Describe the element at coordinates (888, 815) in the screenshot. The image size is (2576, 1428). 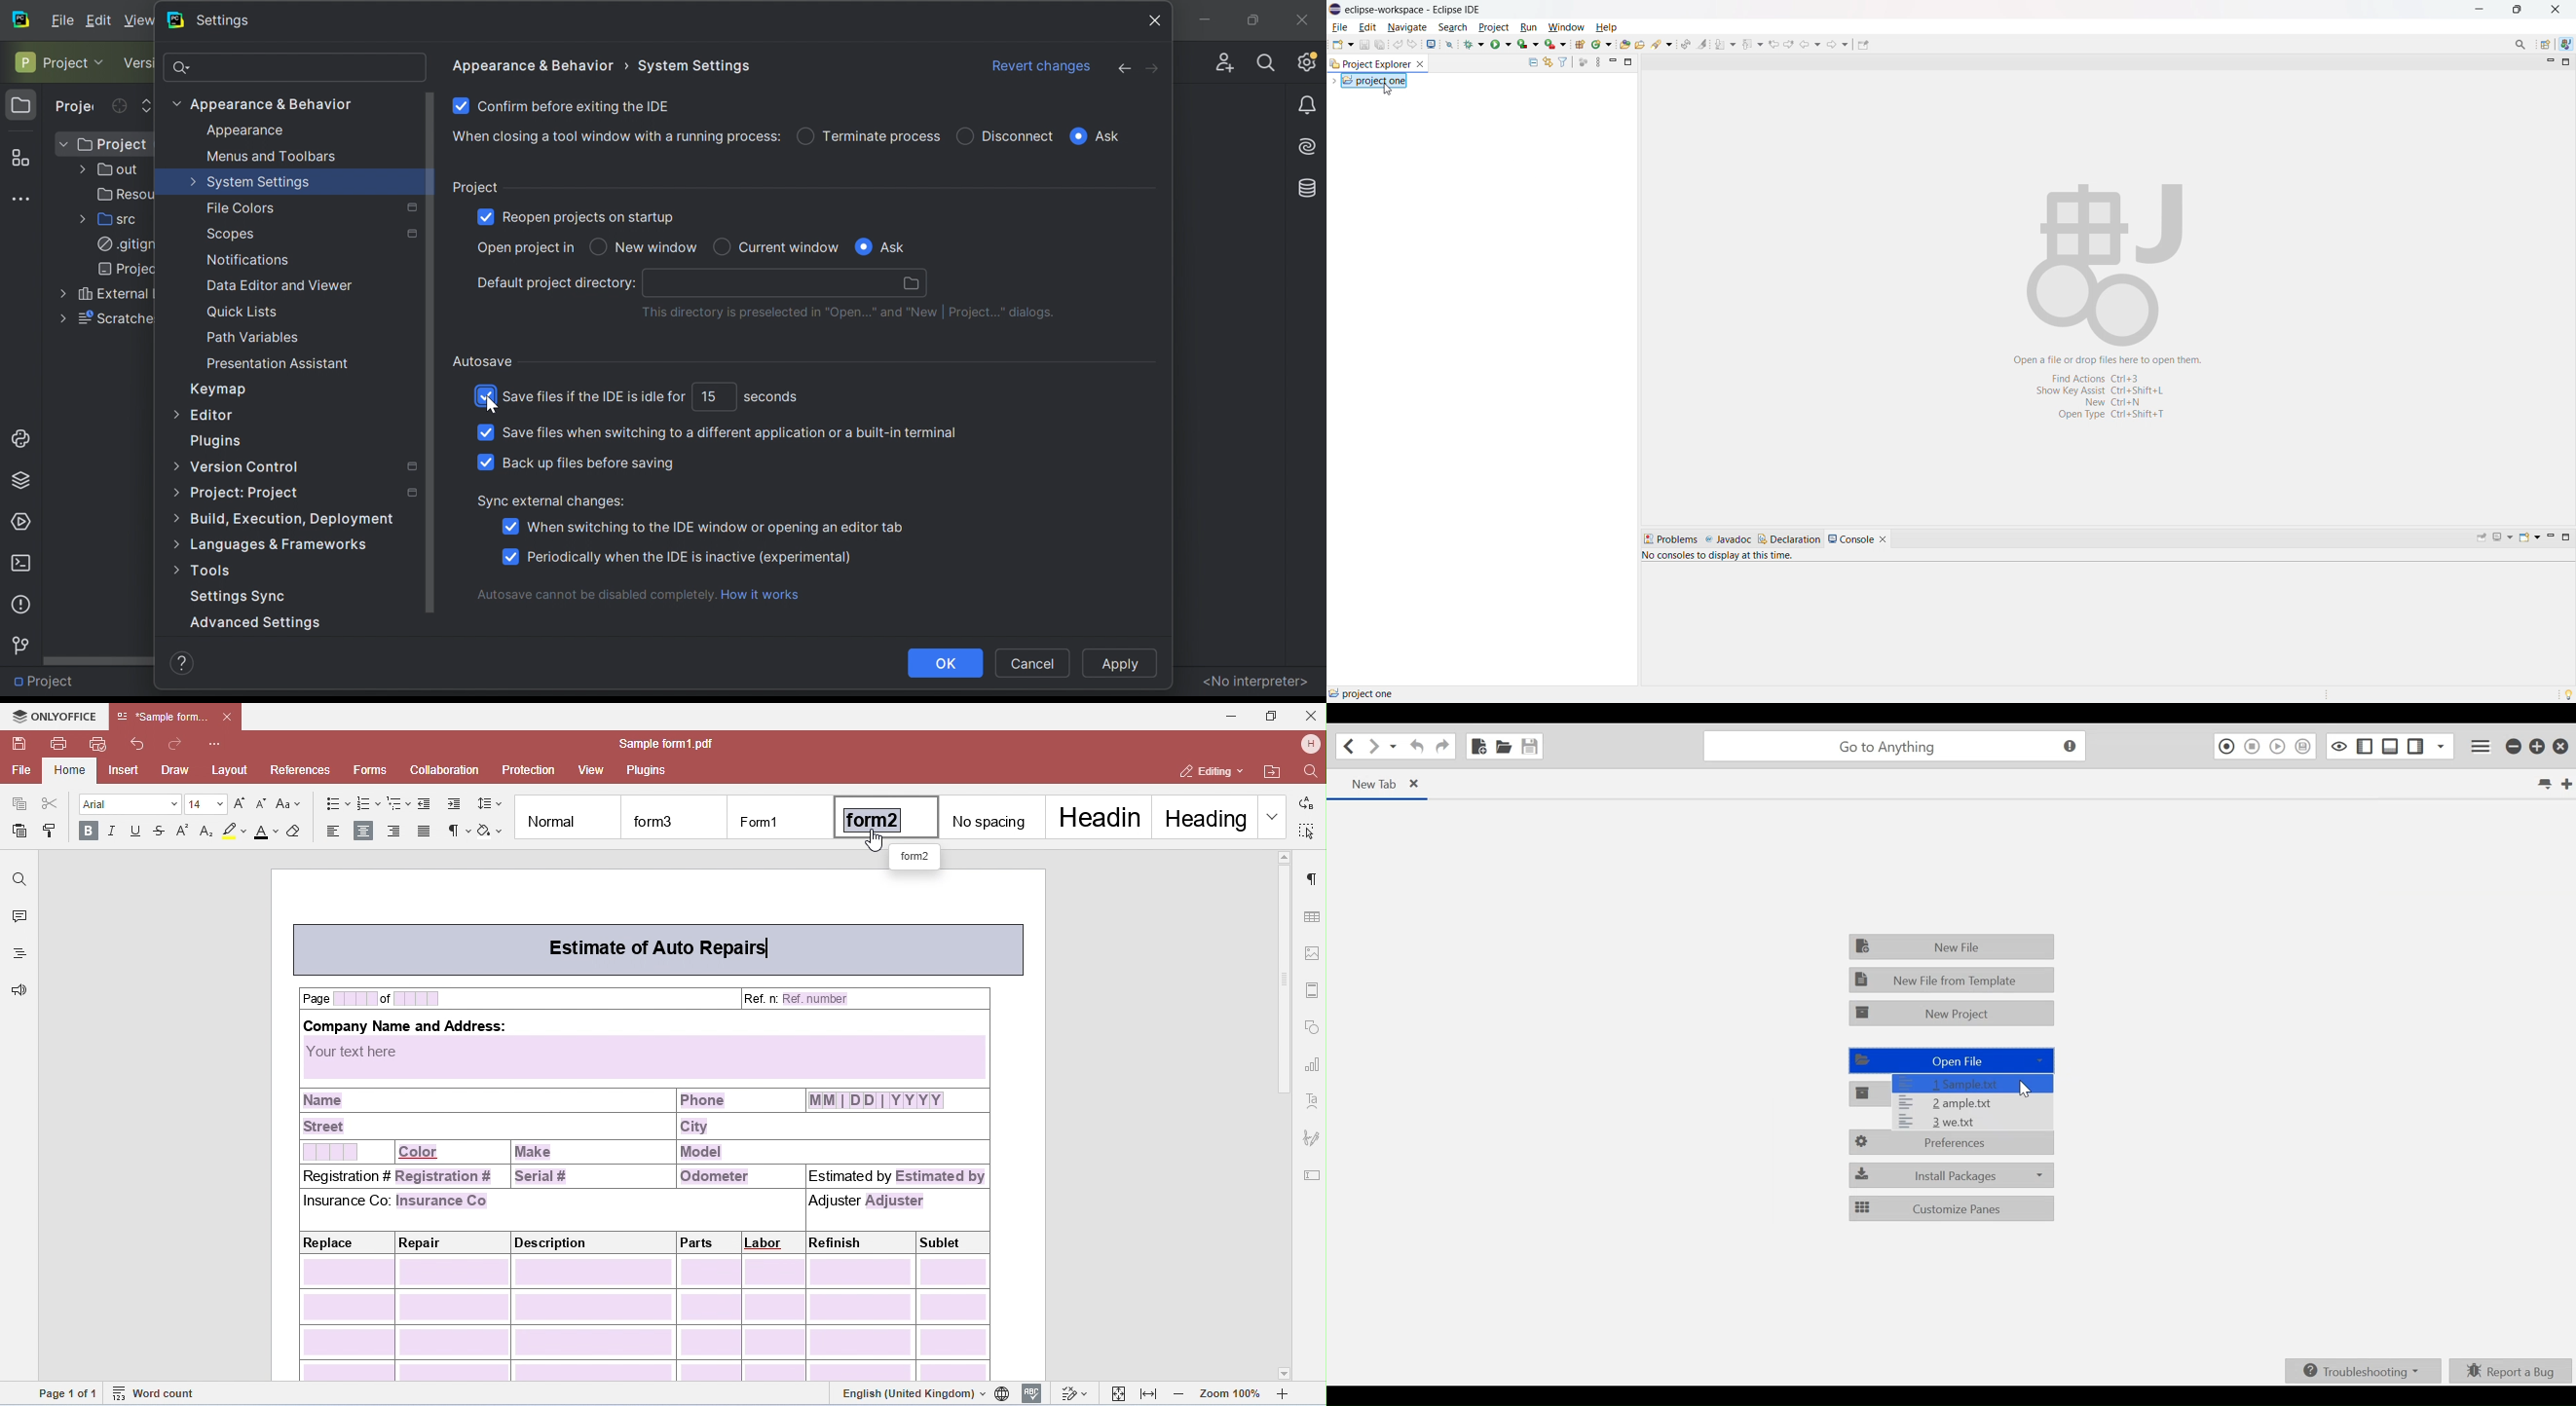
I see `form2` at that location.